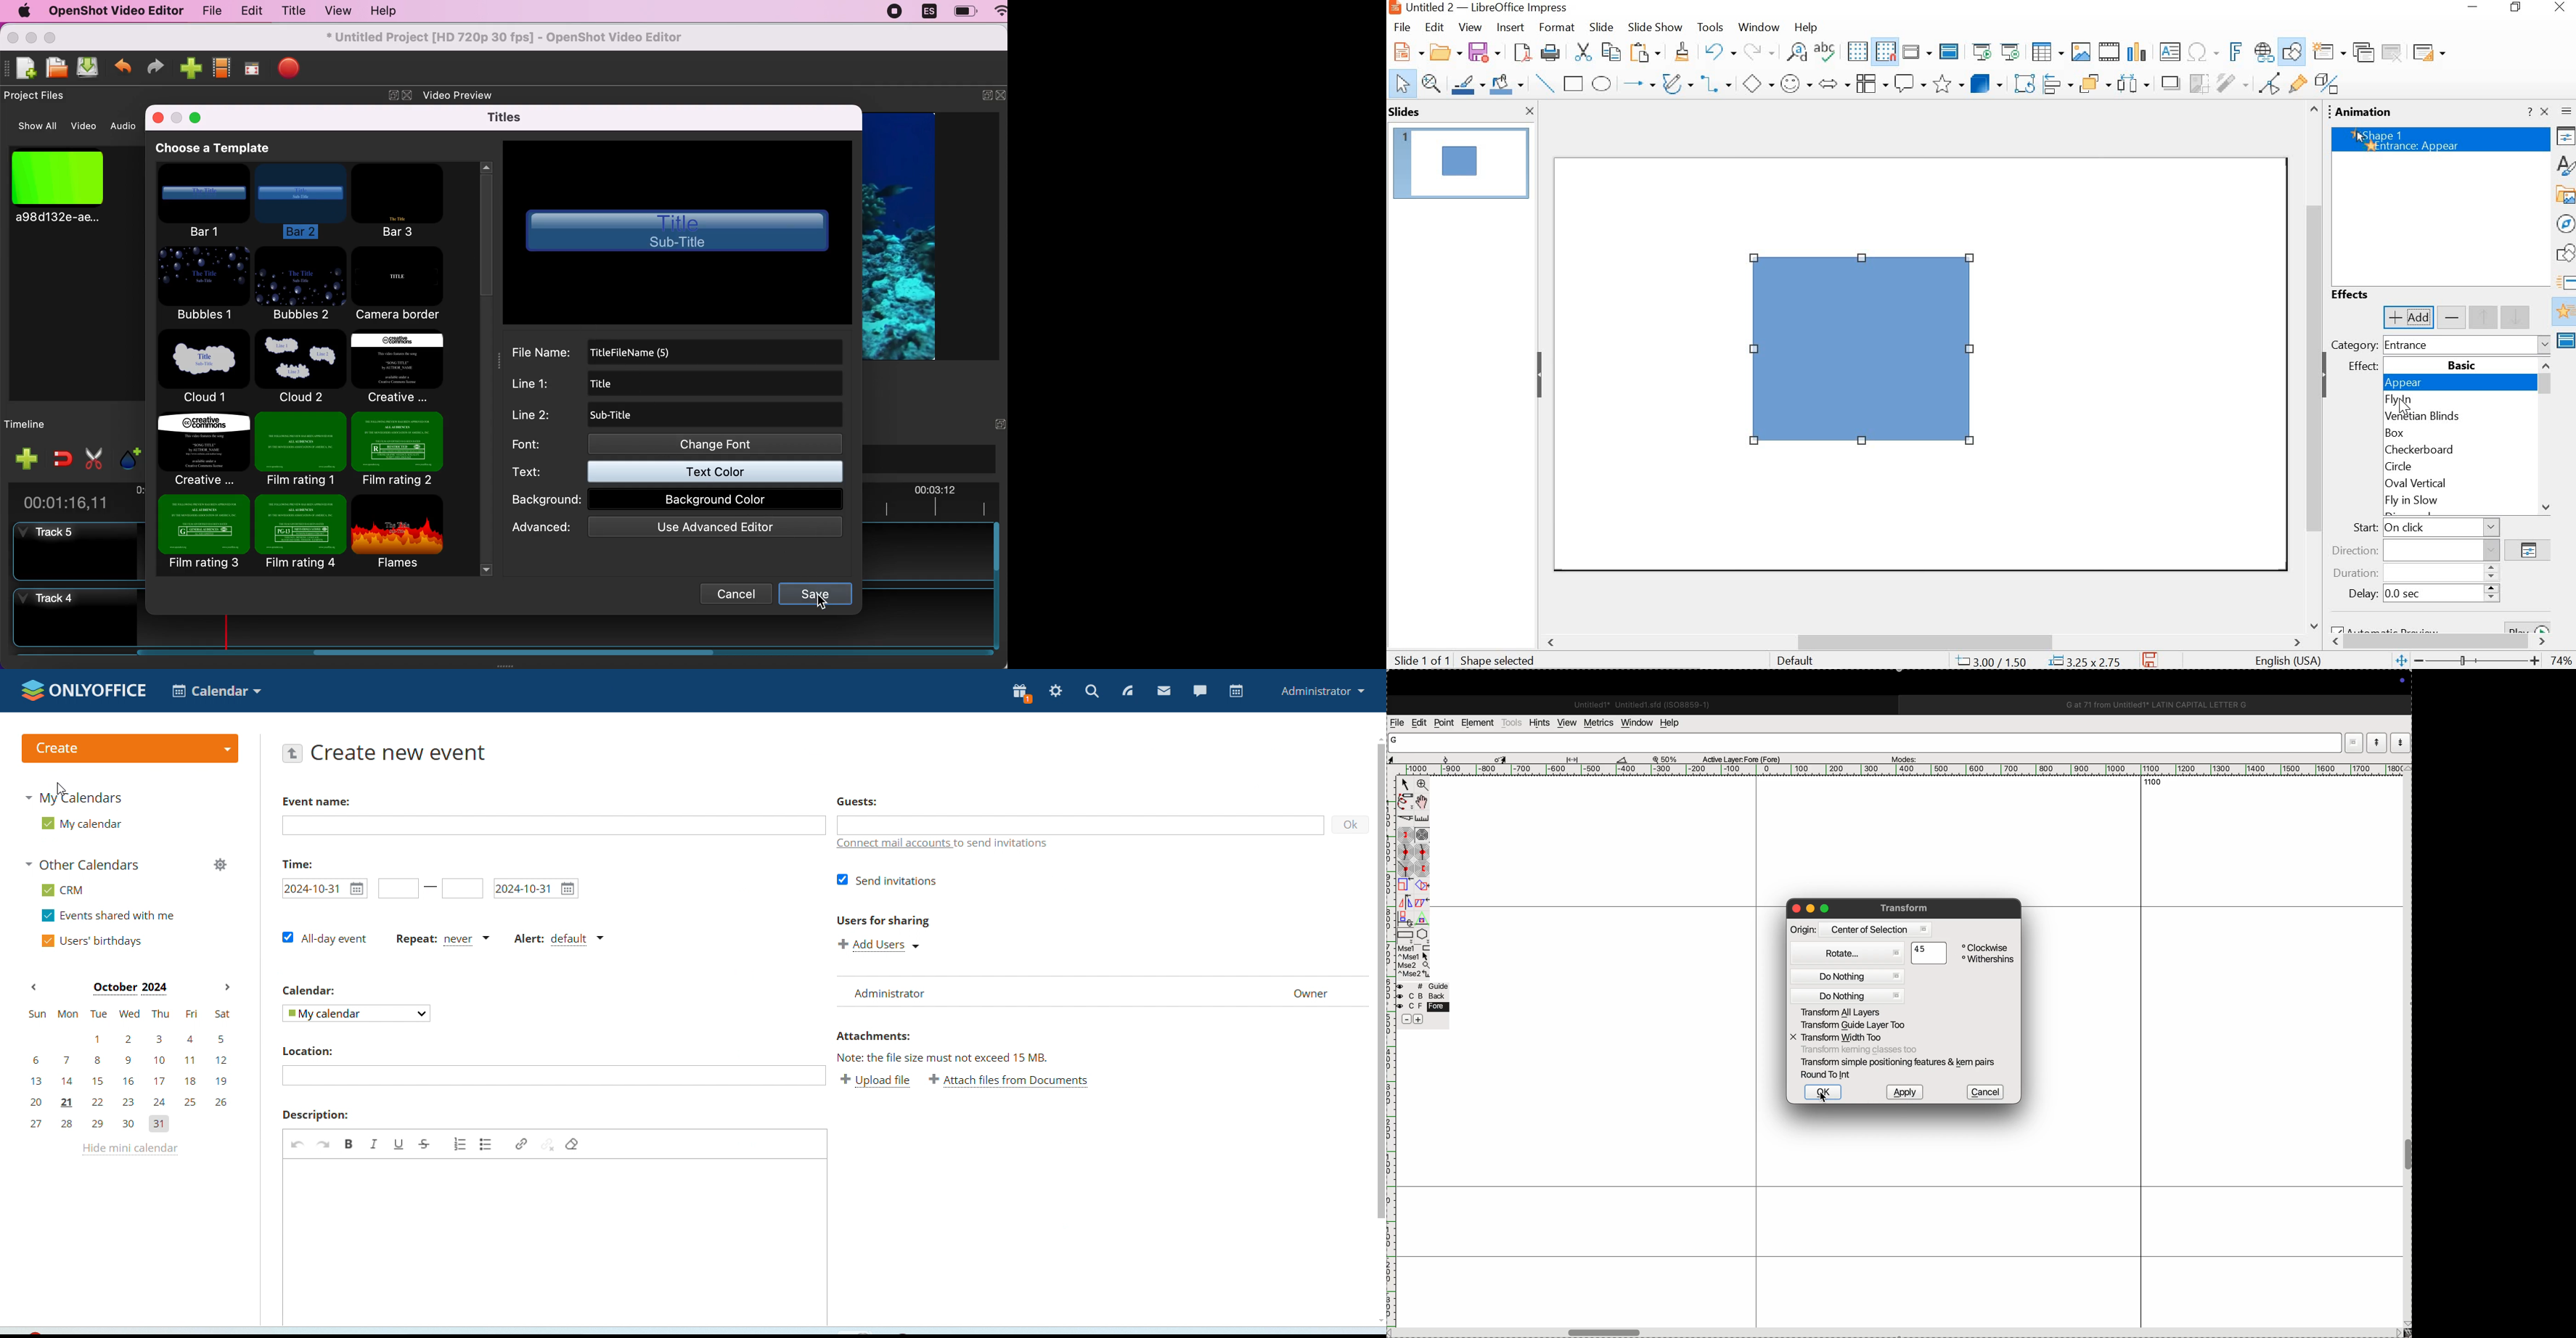 This screenshot has width=2576, height=1344. Describe the element at coordinates (1556, 27) in the screenshot. I see `format` at that location.